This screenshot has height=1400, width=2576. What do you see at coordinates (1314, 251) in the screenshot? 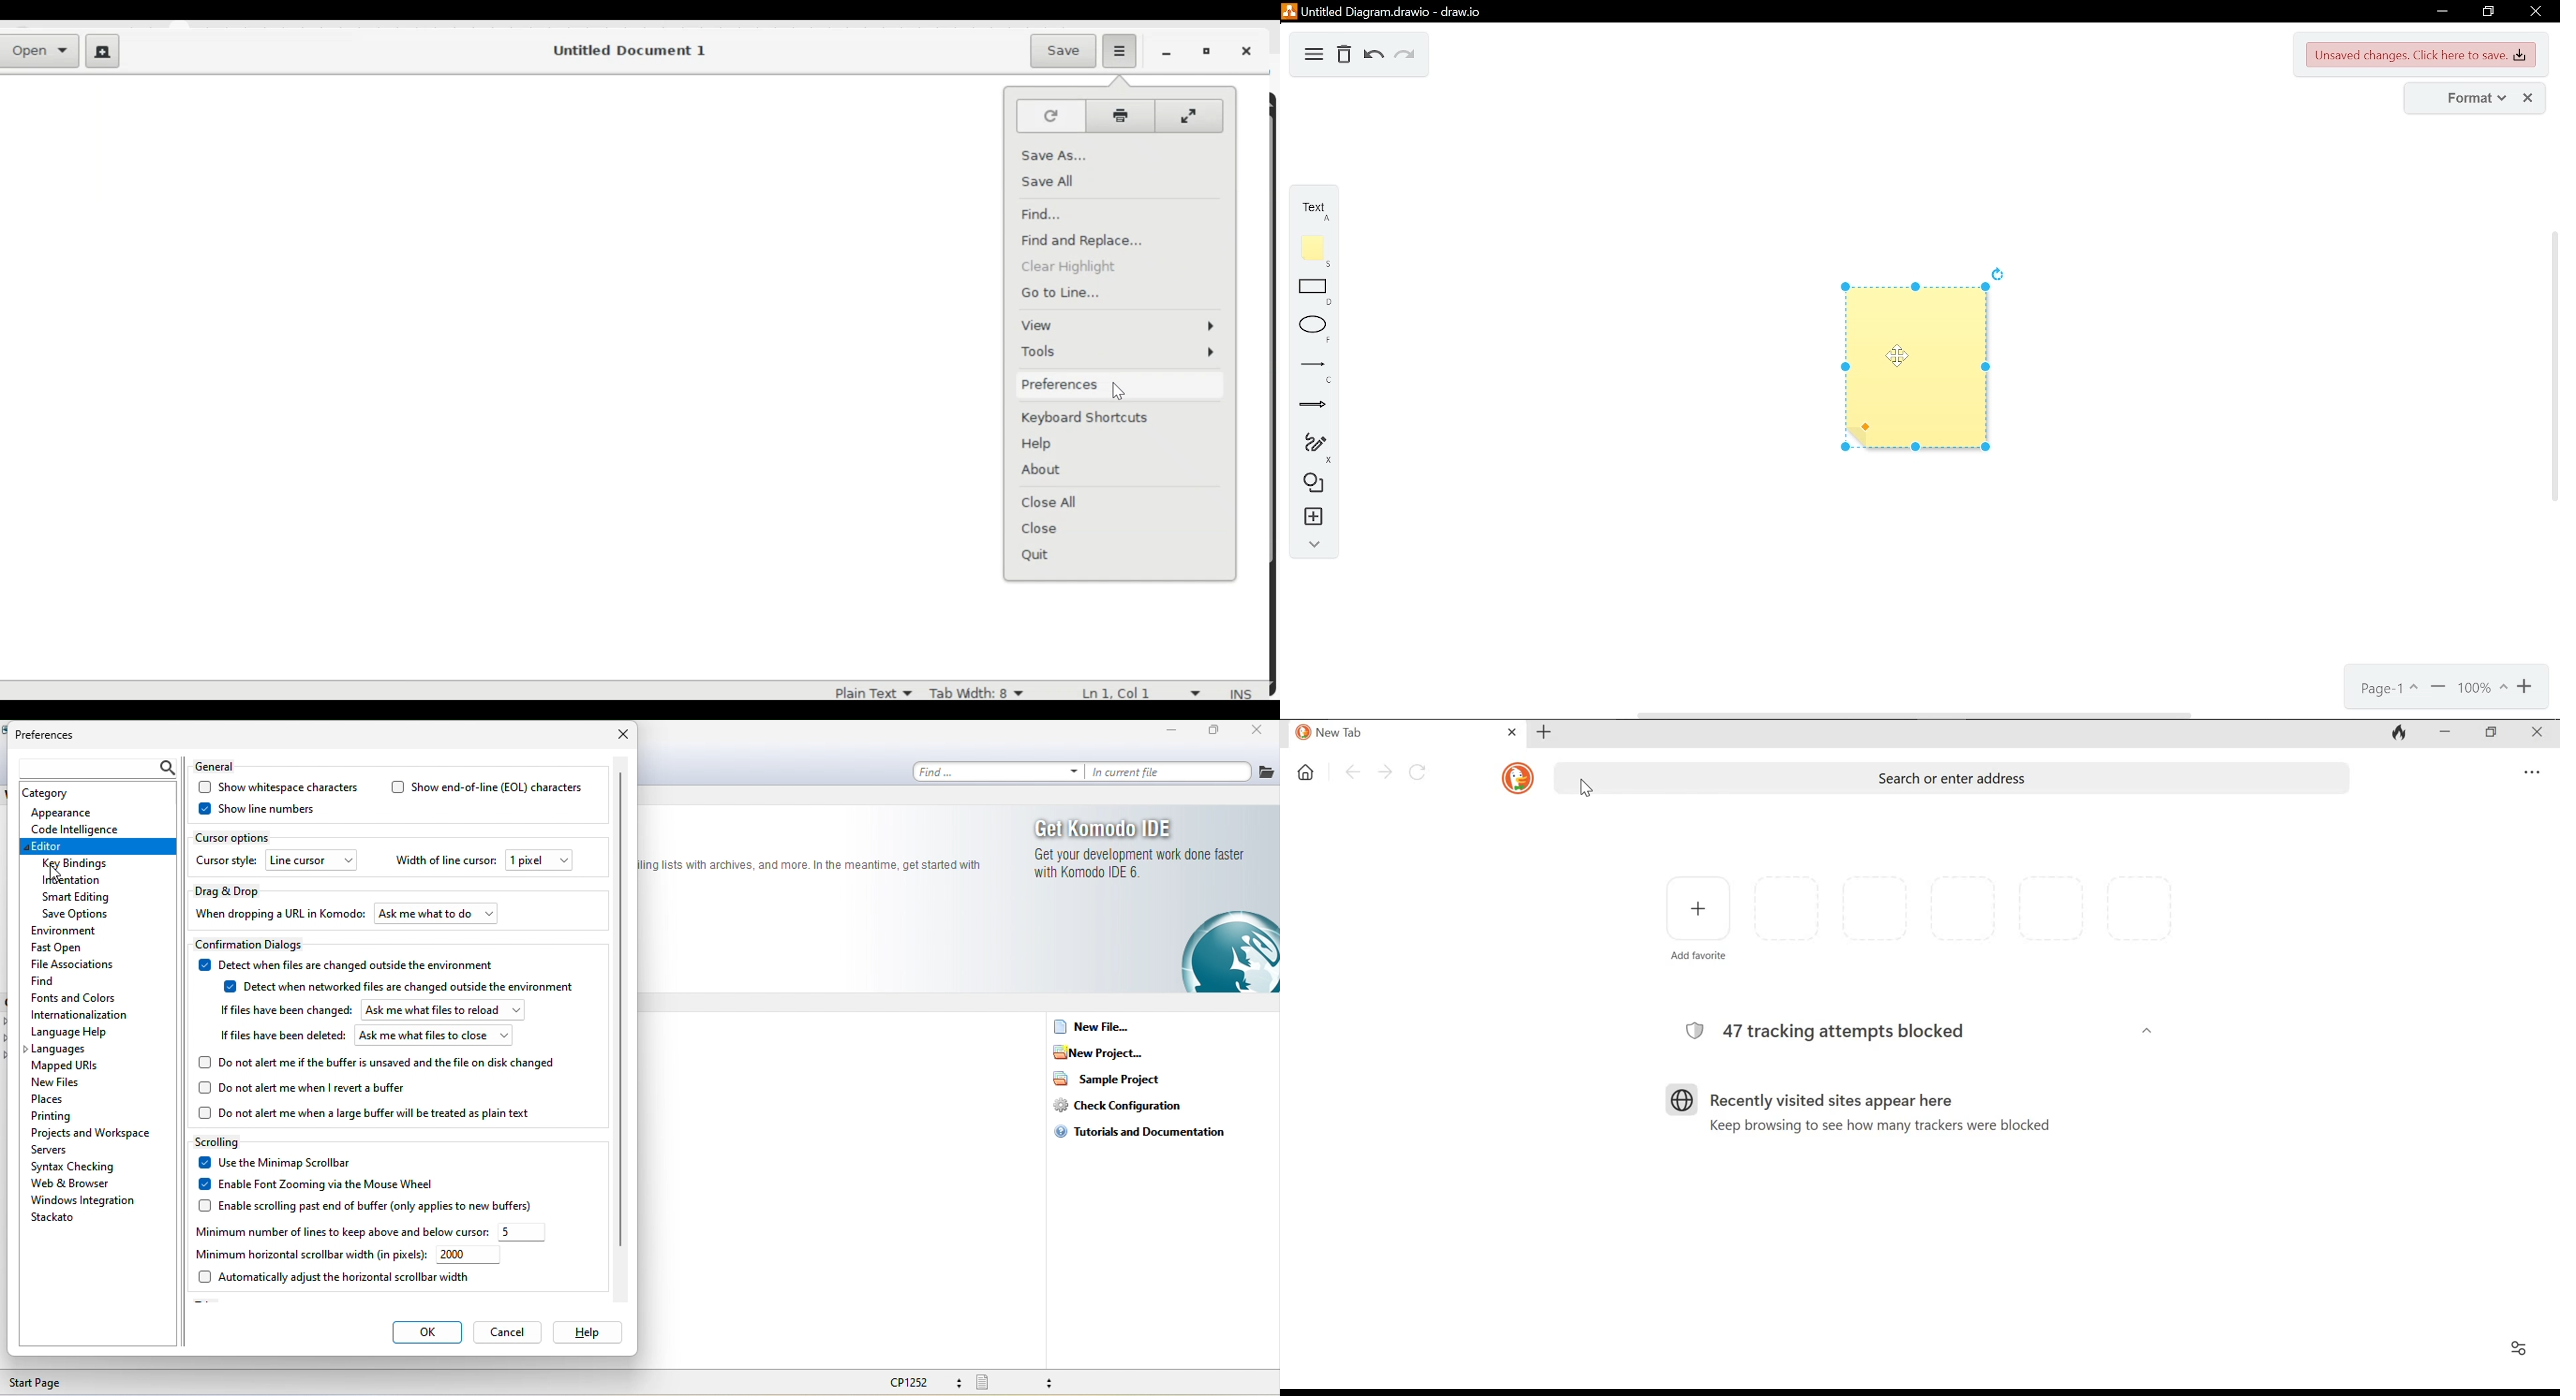
I see `note` at bounding box center [1314, 251].